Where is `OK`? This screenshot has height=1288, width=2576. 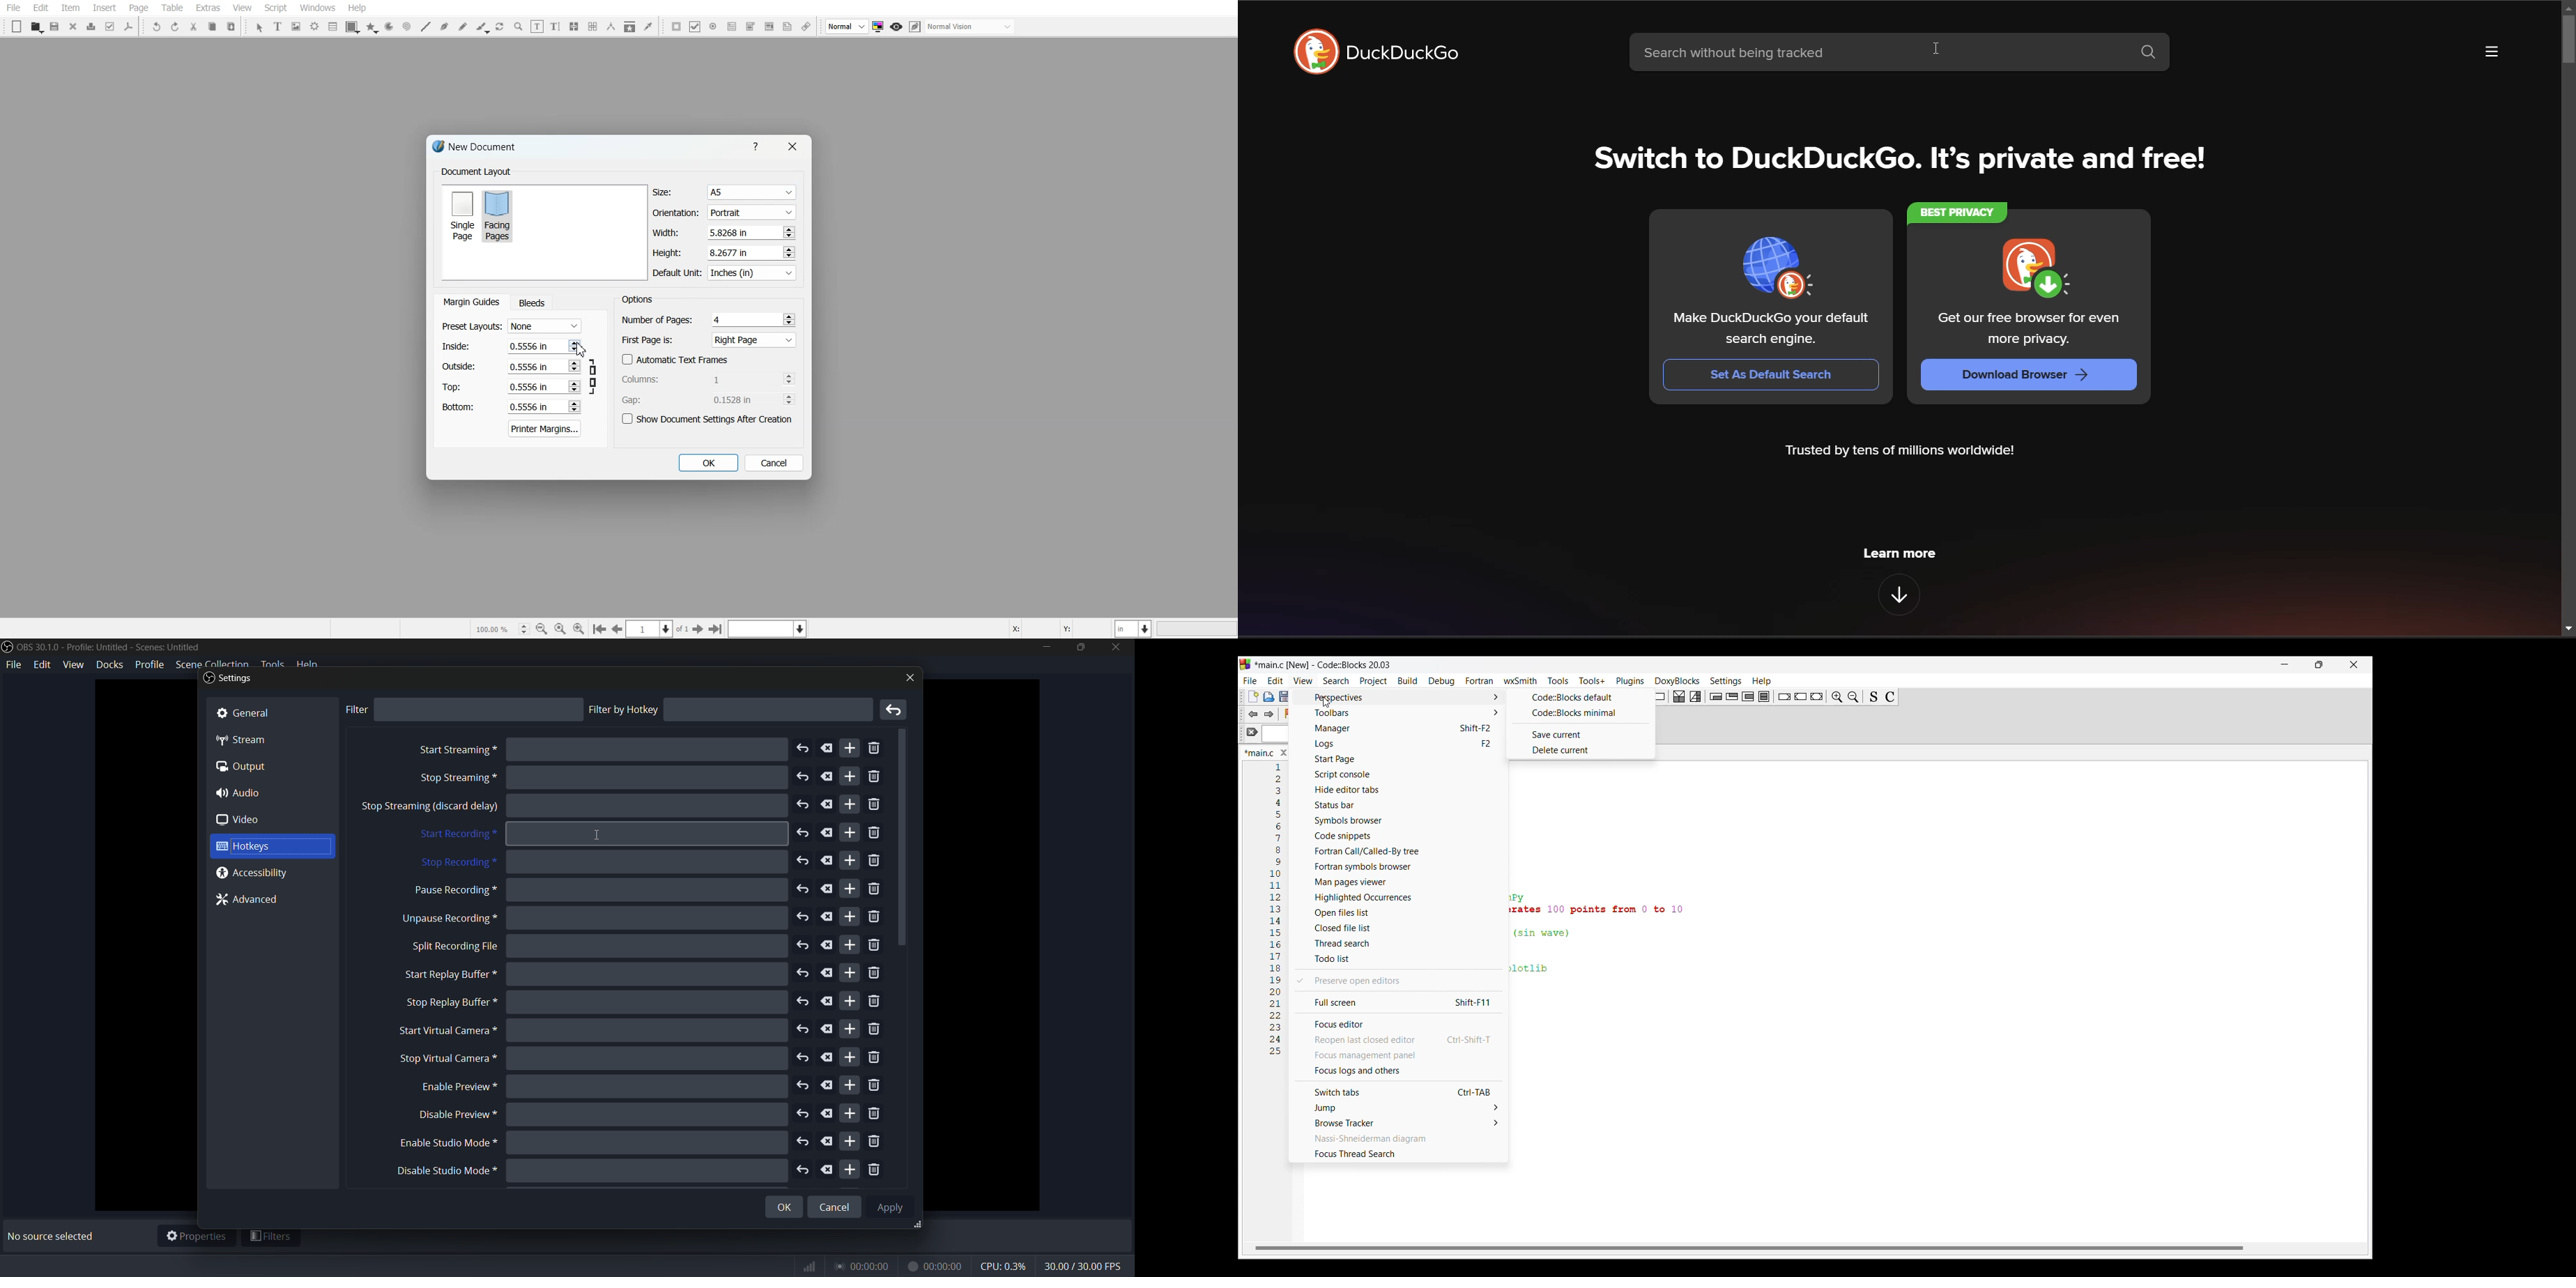
OK is located at coordinates (775, 1208).